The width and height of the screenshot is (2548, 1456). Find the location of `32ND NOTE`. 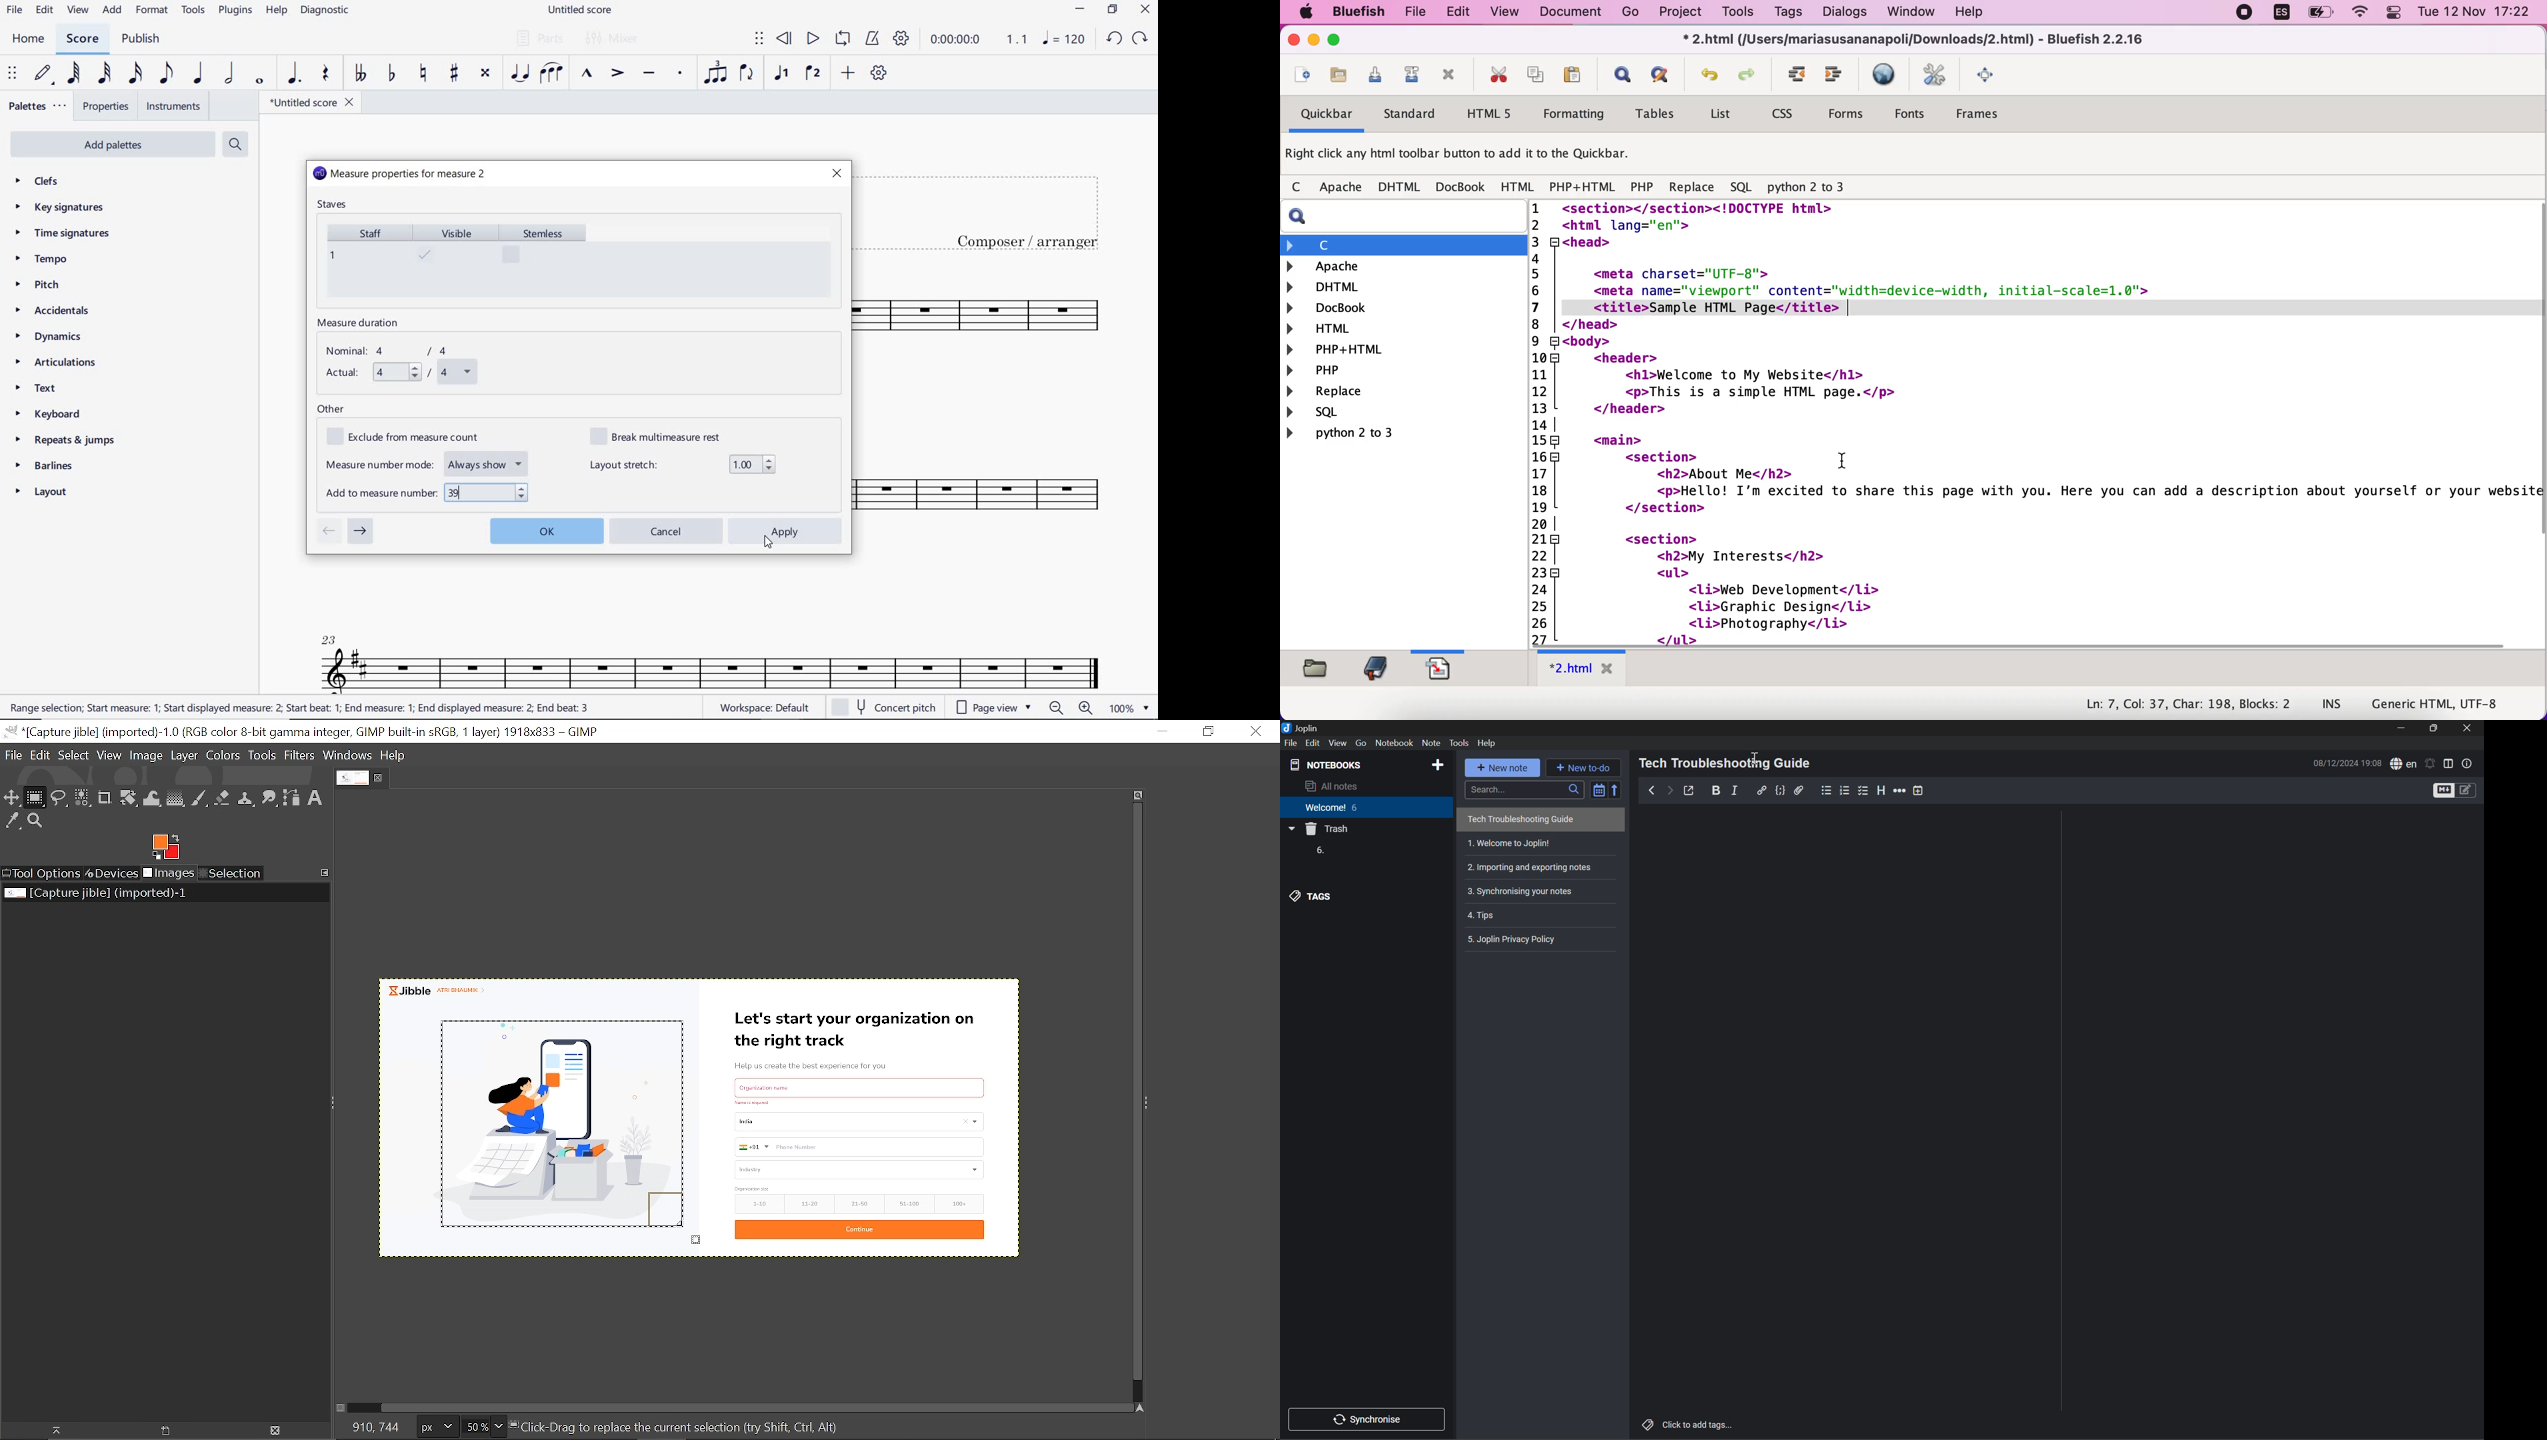

32ND NOTE is located at coordinates (105, 74).